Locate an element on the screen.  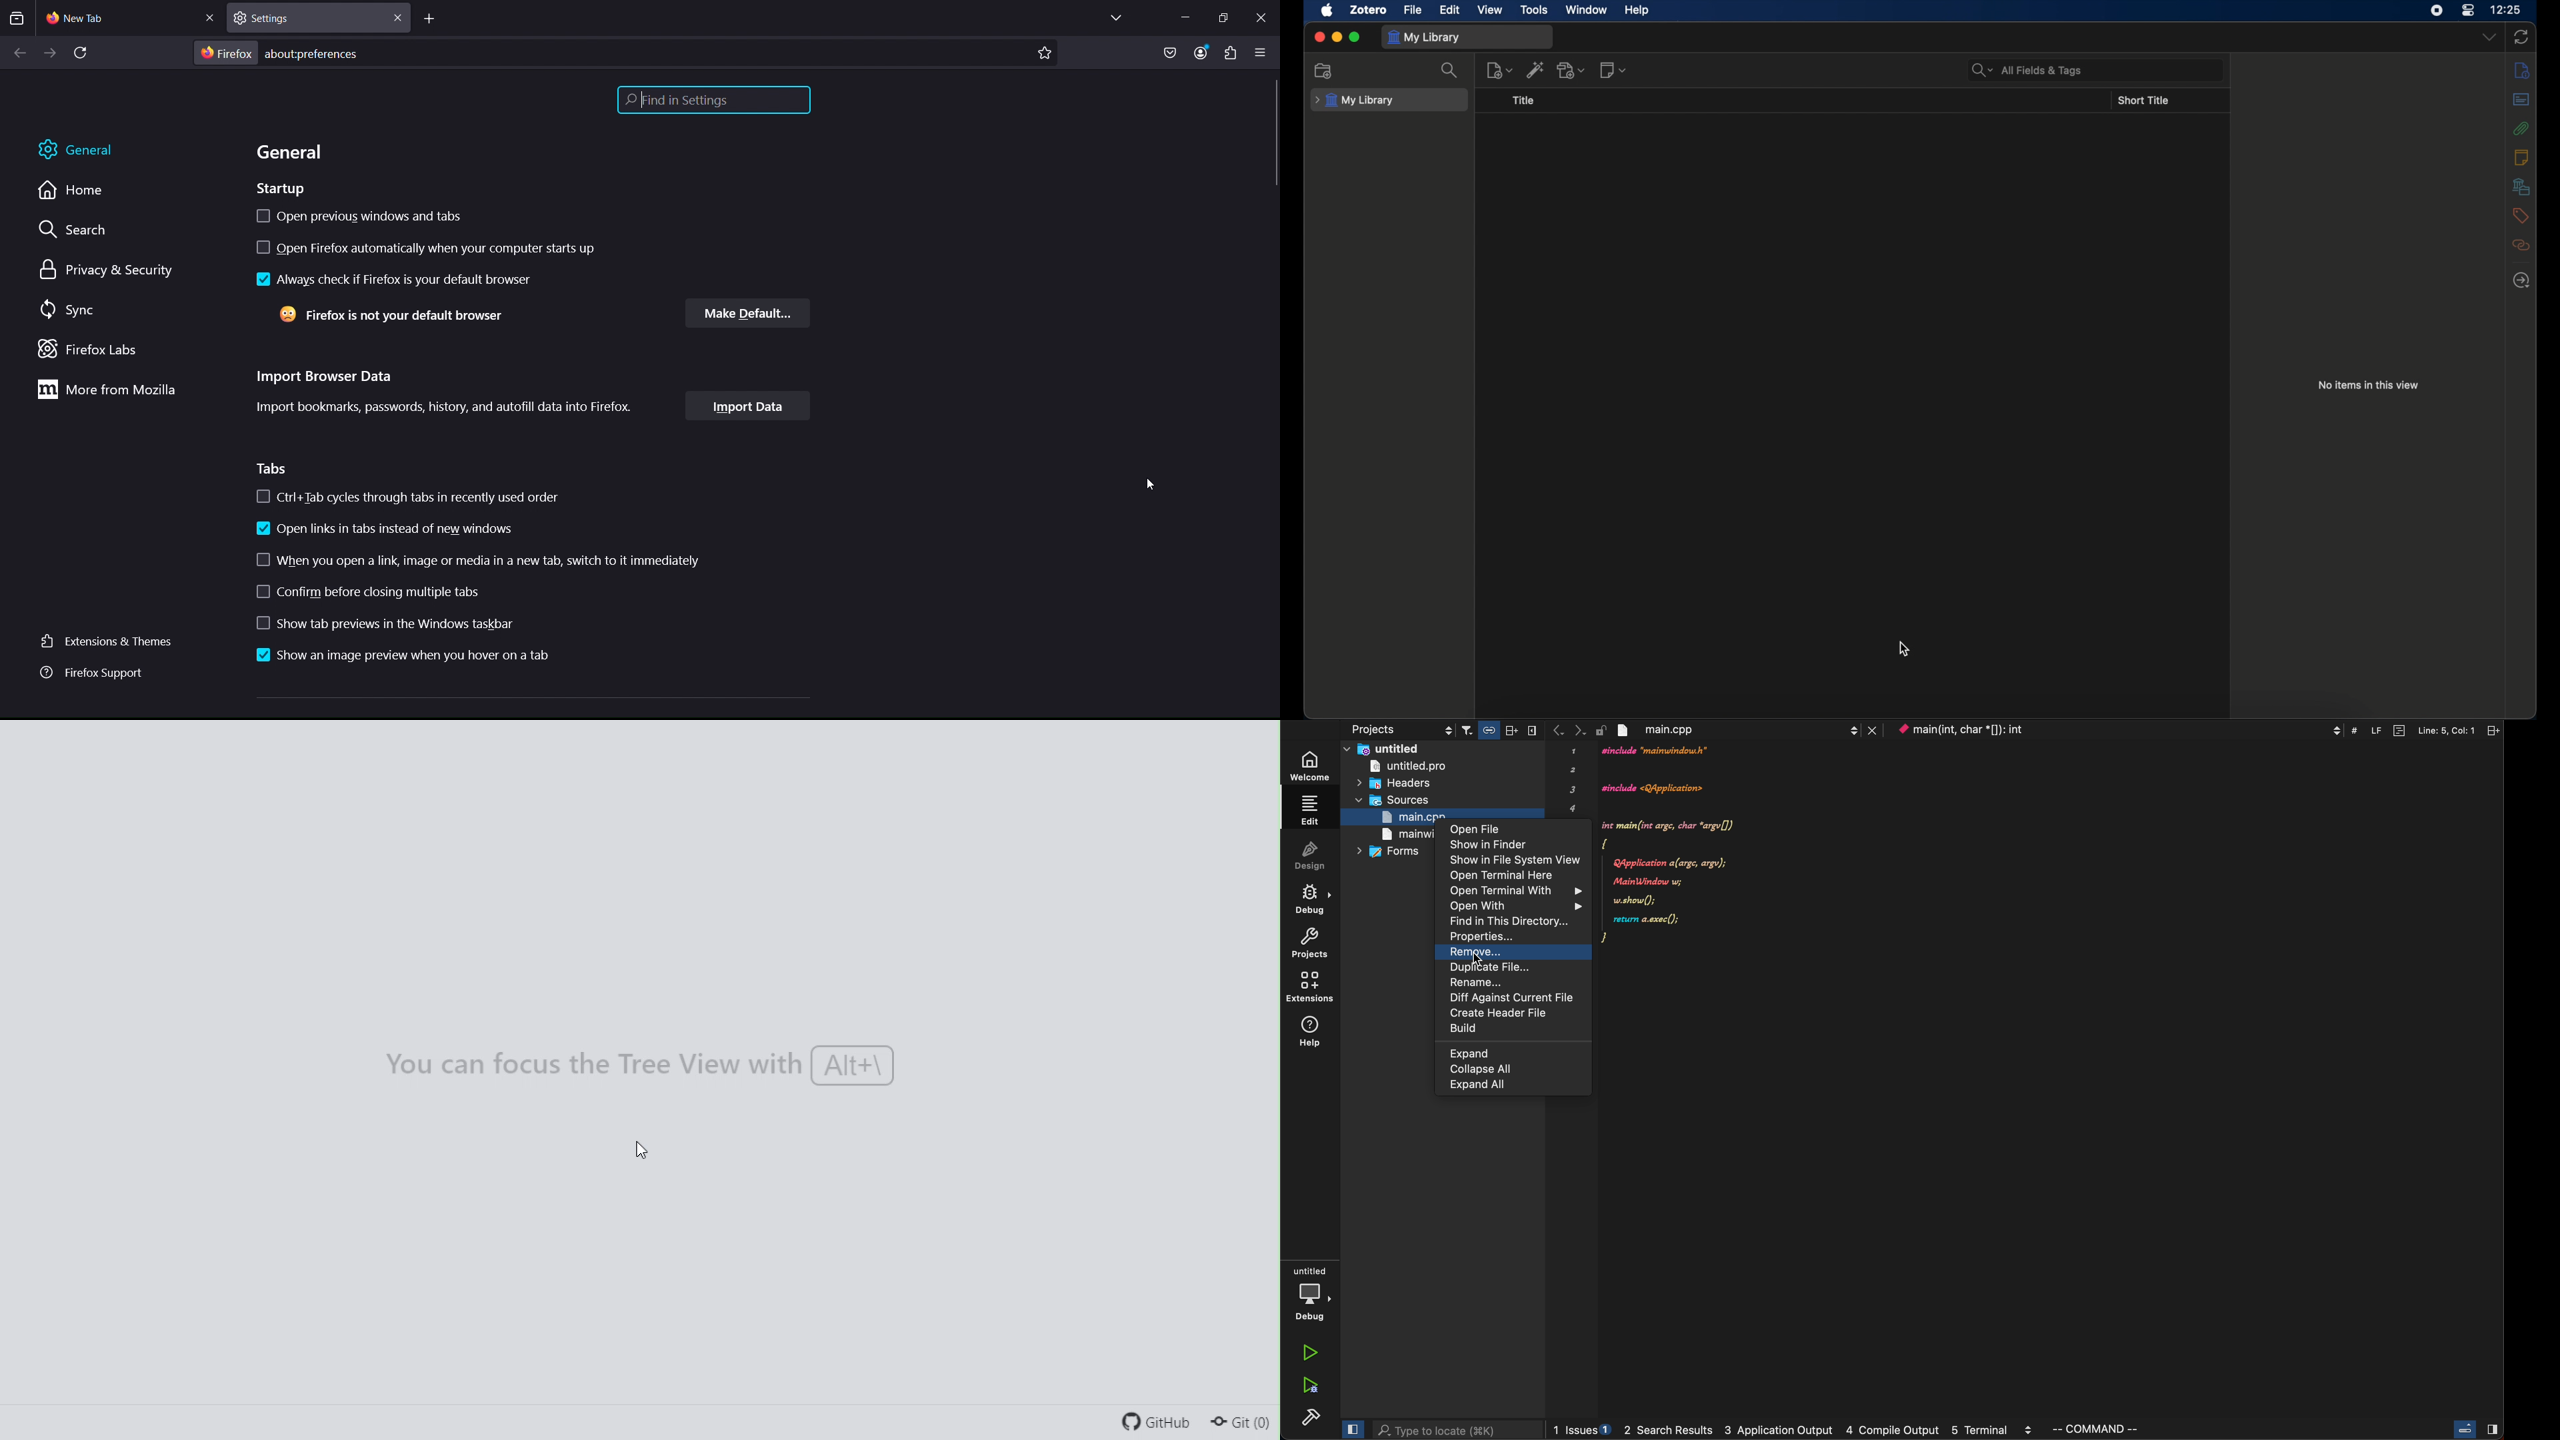
Back is located at coordinates (16, 55).